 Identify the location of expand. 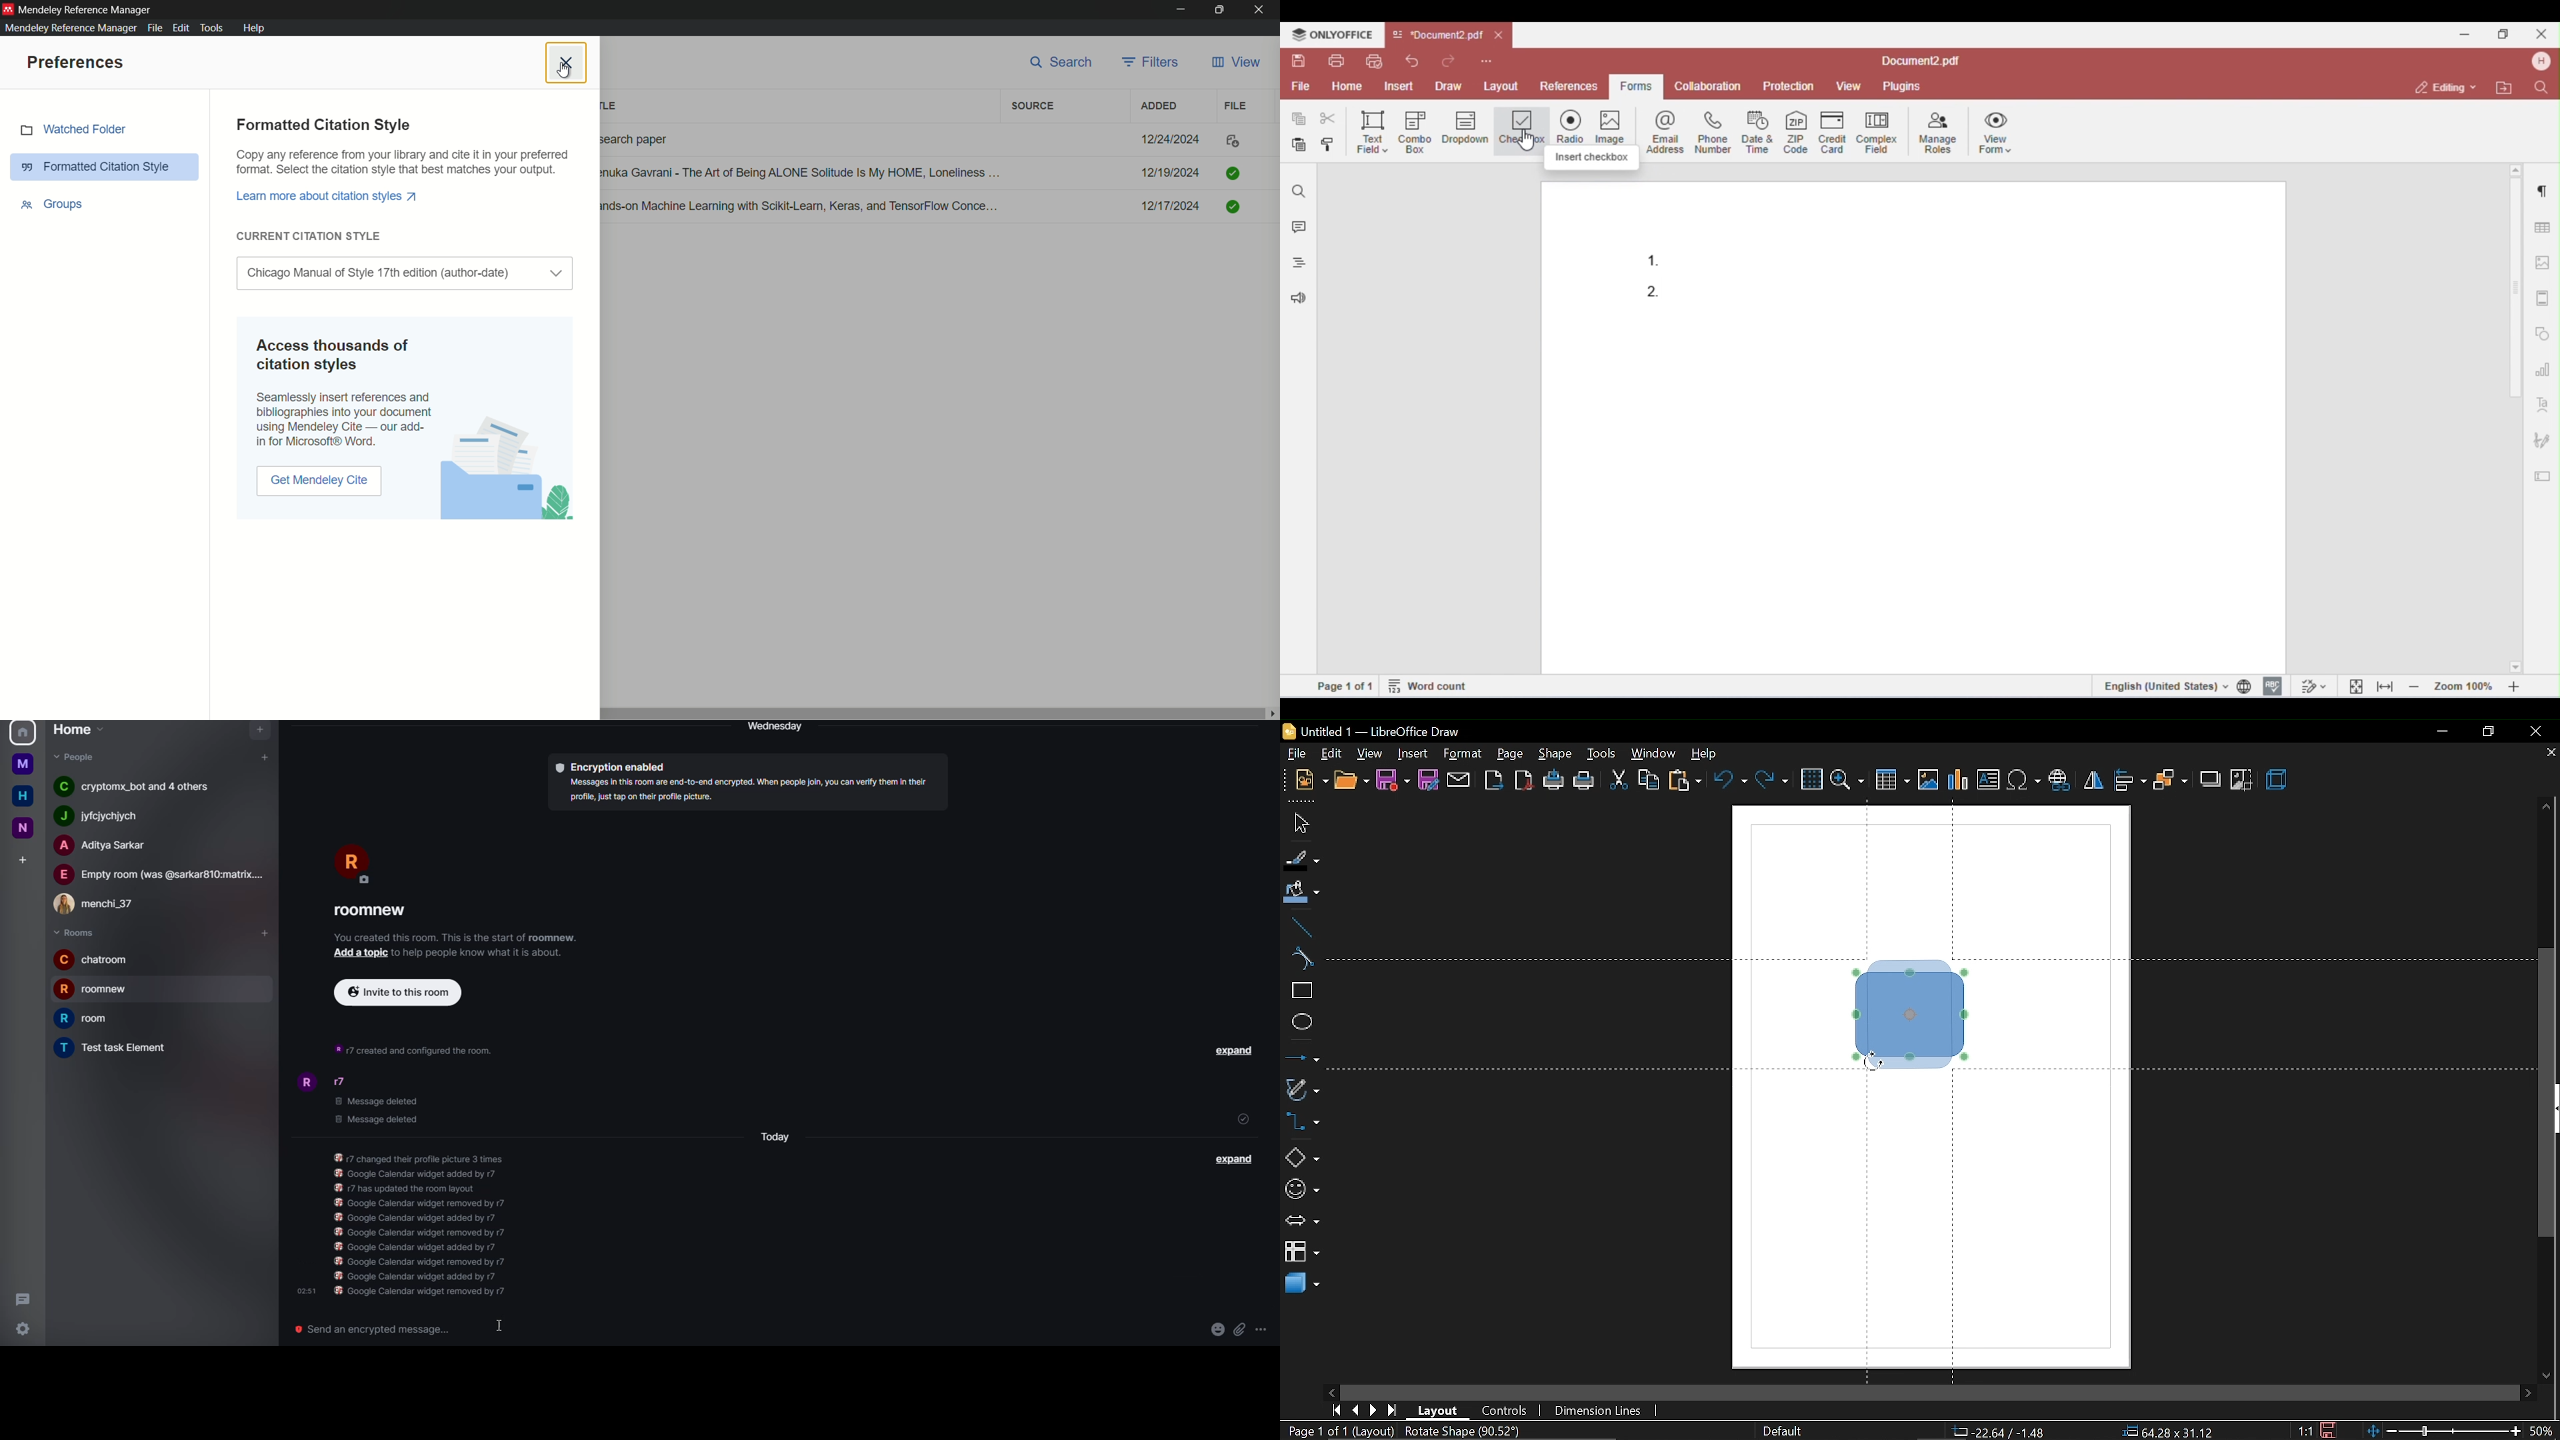
(1233, 1162).